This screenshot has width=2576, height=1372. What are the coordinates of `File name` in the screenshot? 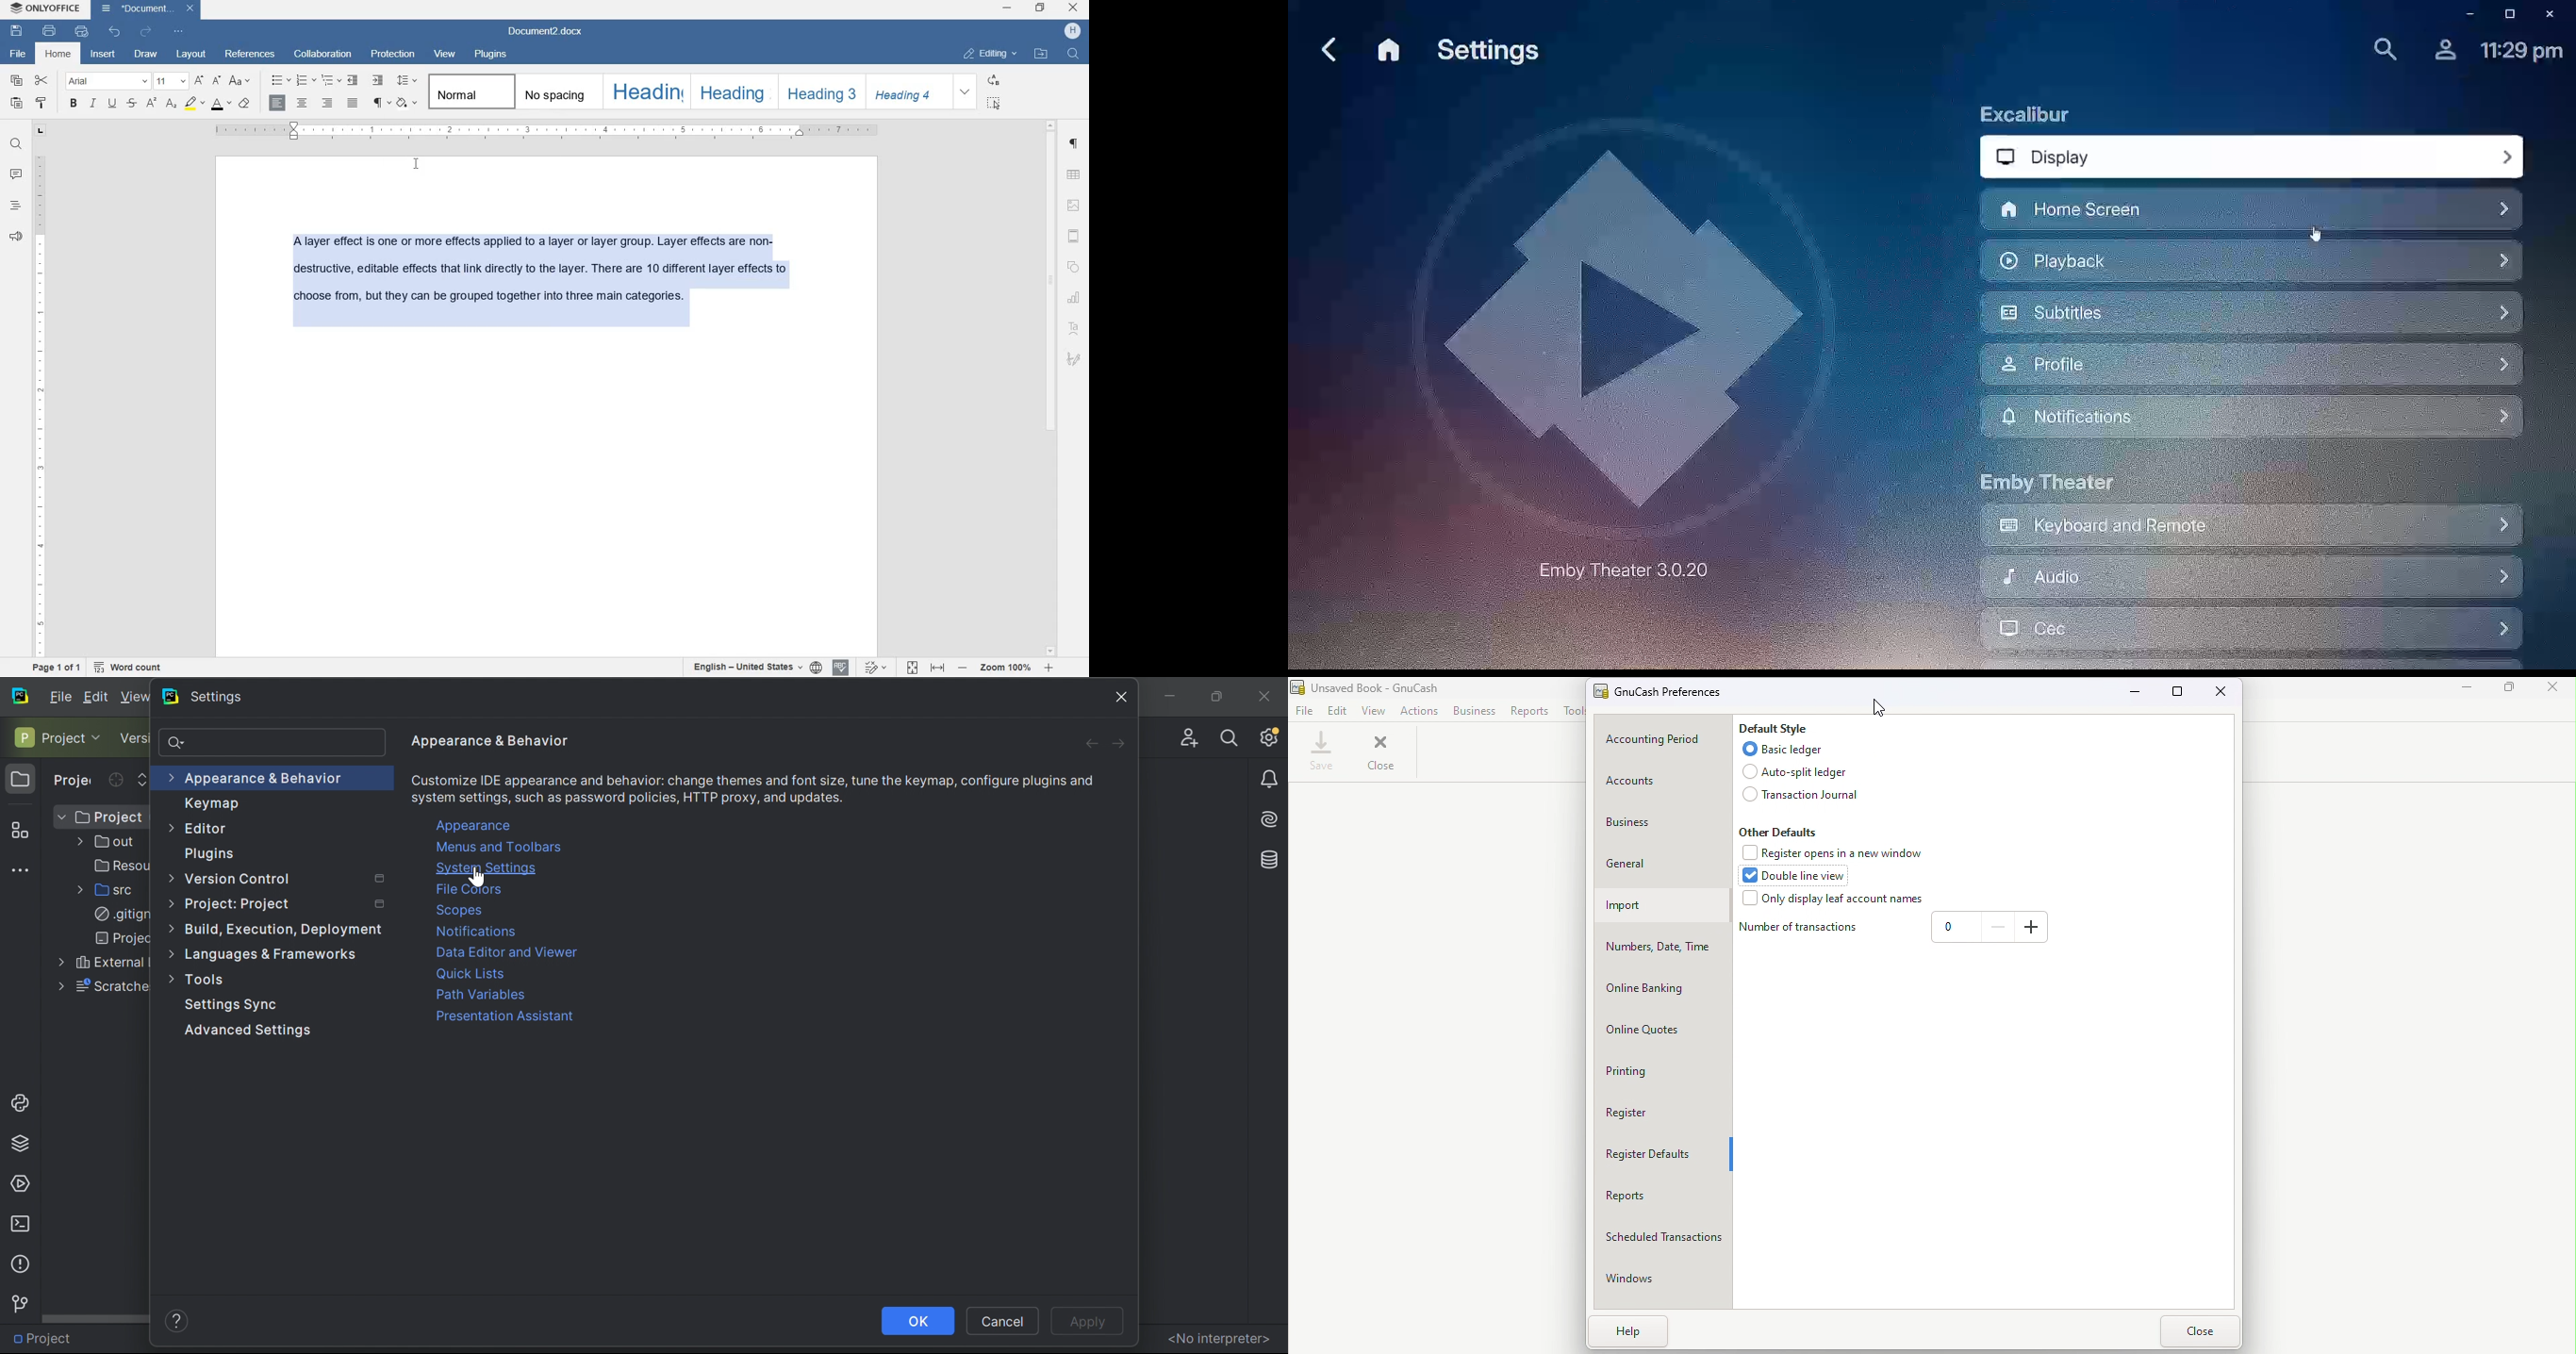 It's located at (1658, 691).